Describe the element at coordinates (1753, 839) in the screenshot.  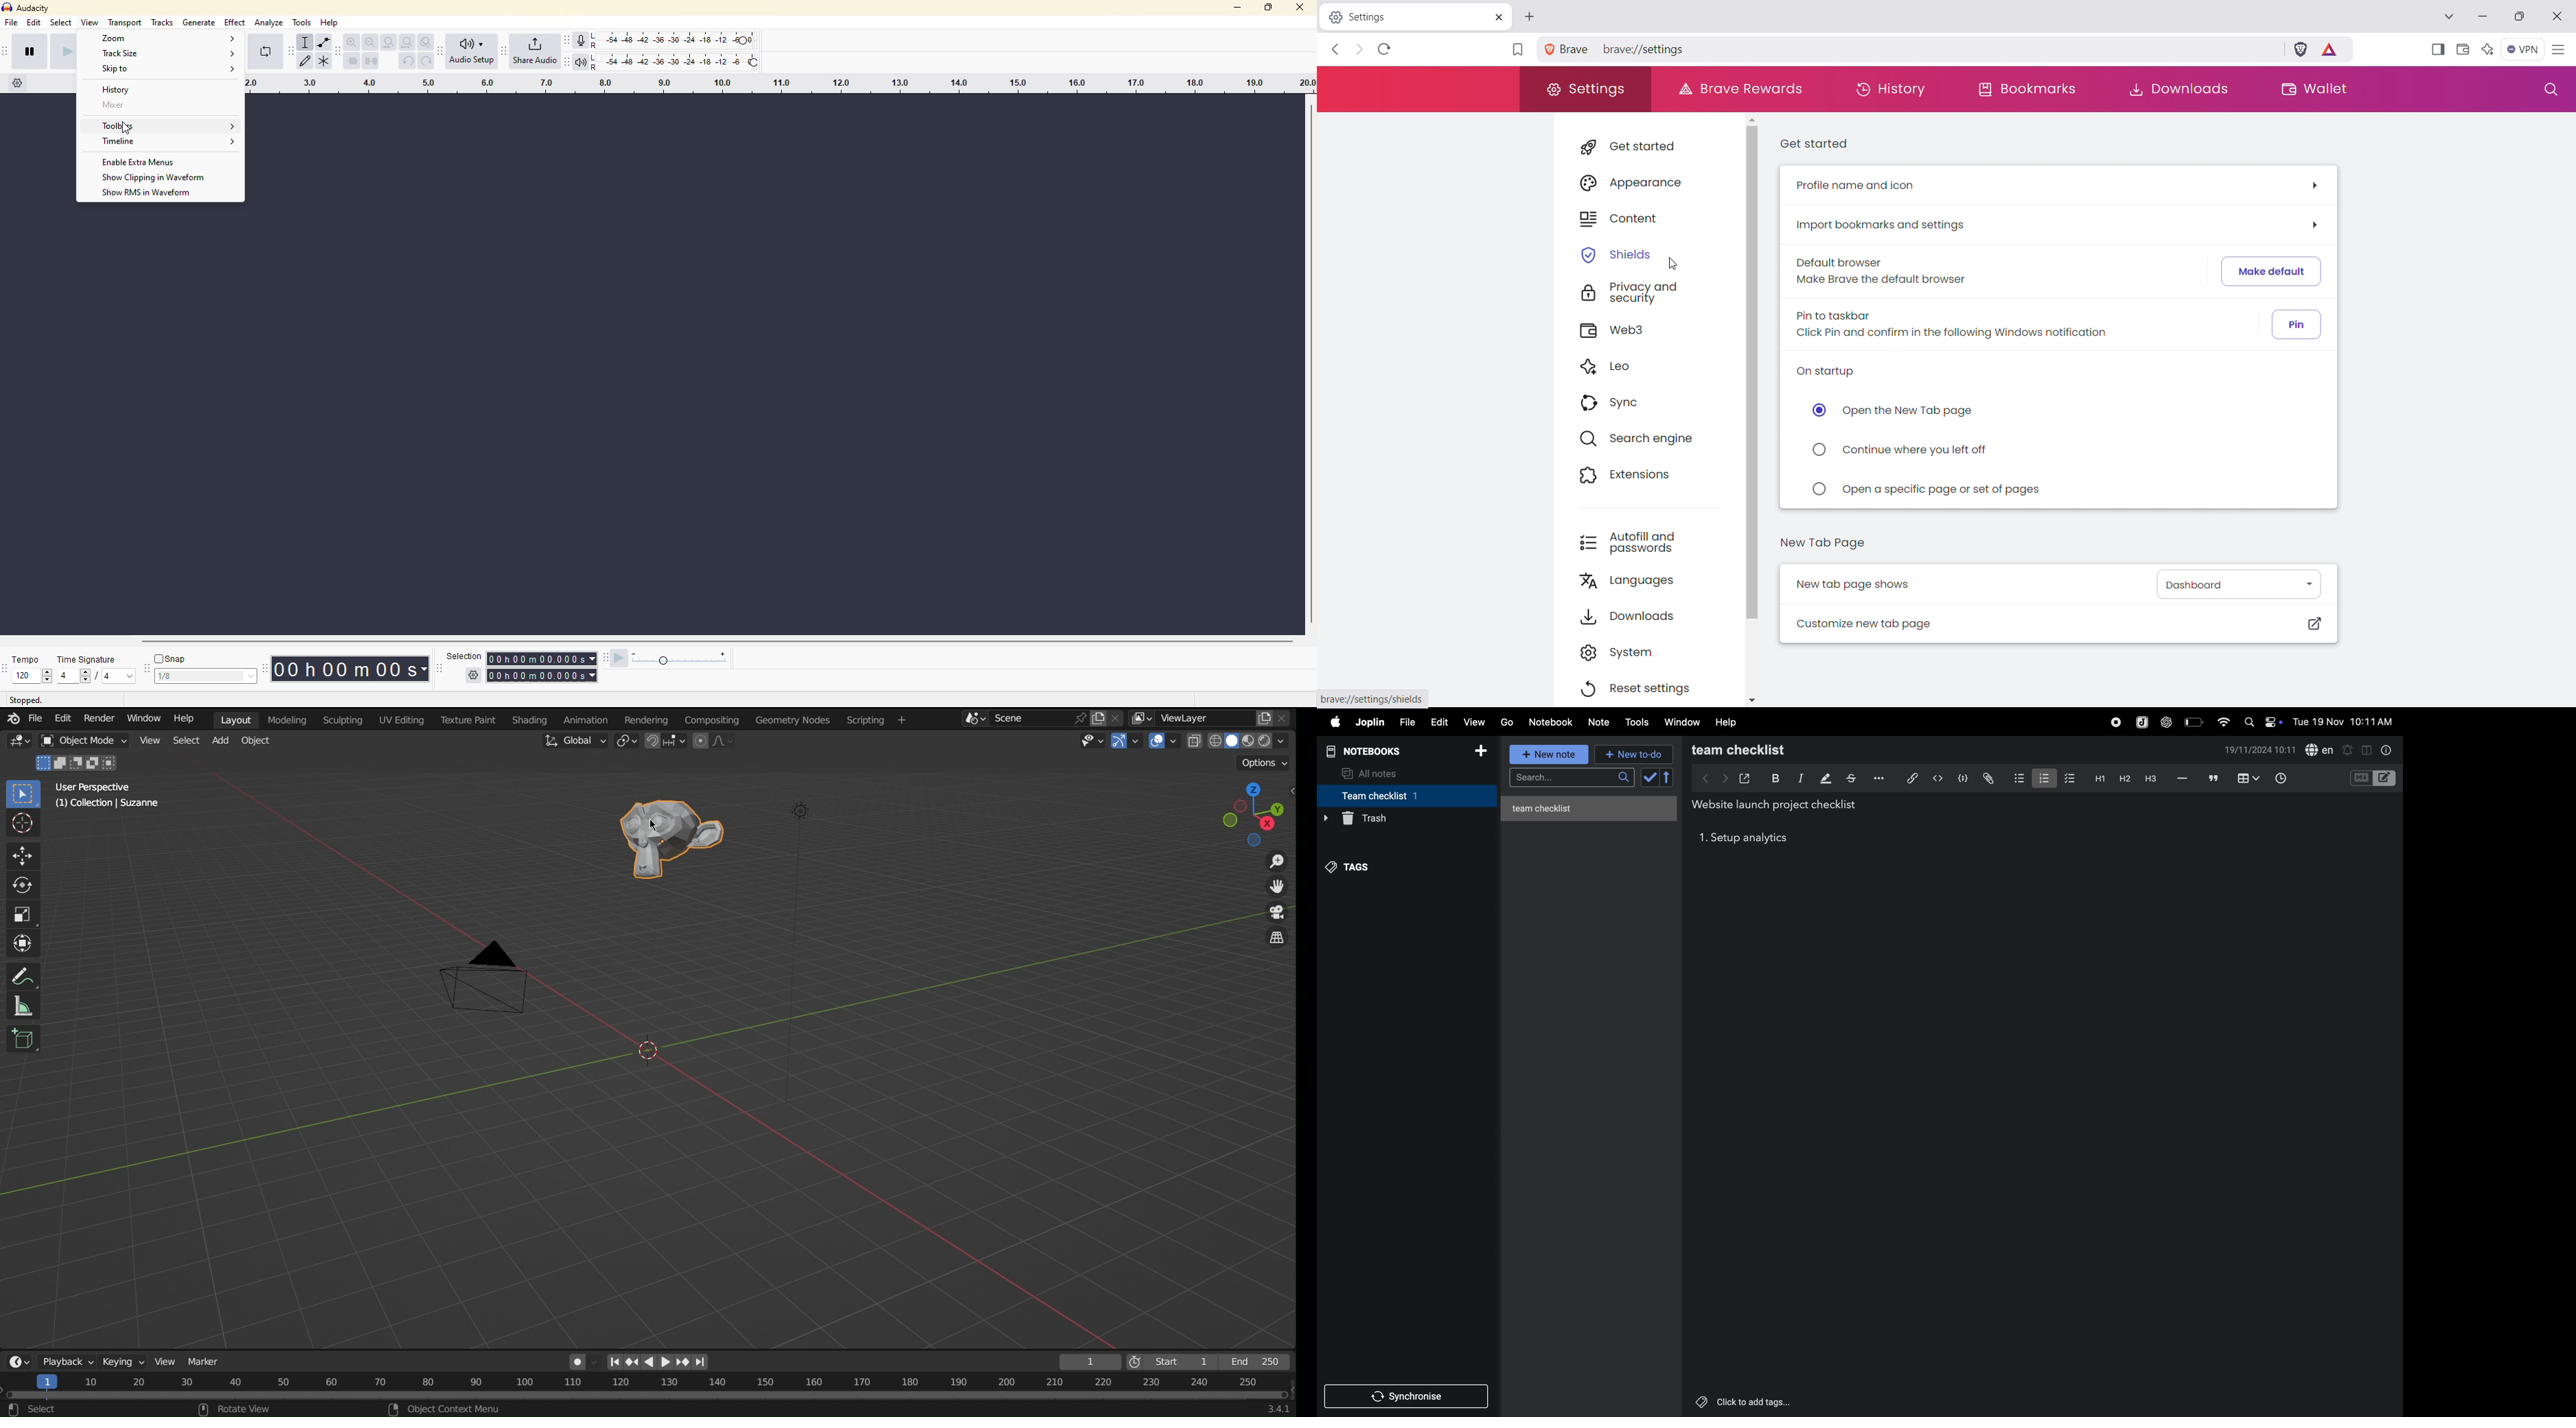
I see `setup analytics` at that location.